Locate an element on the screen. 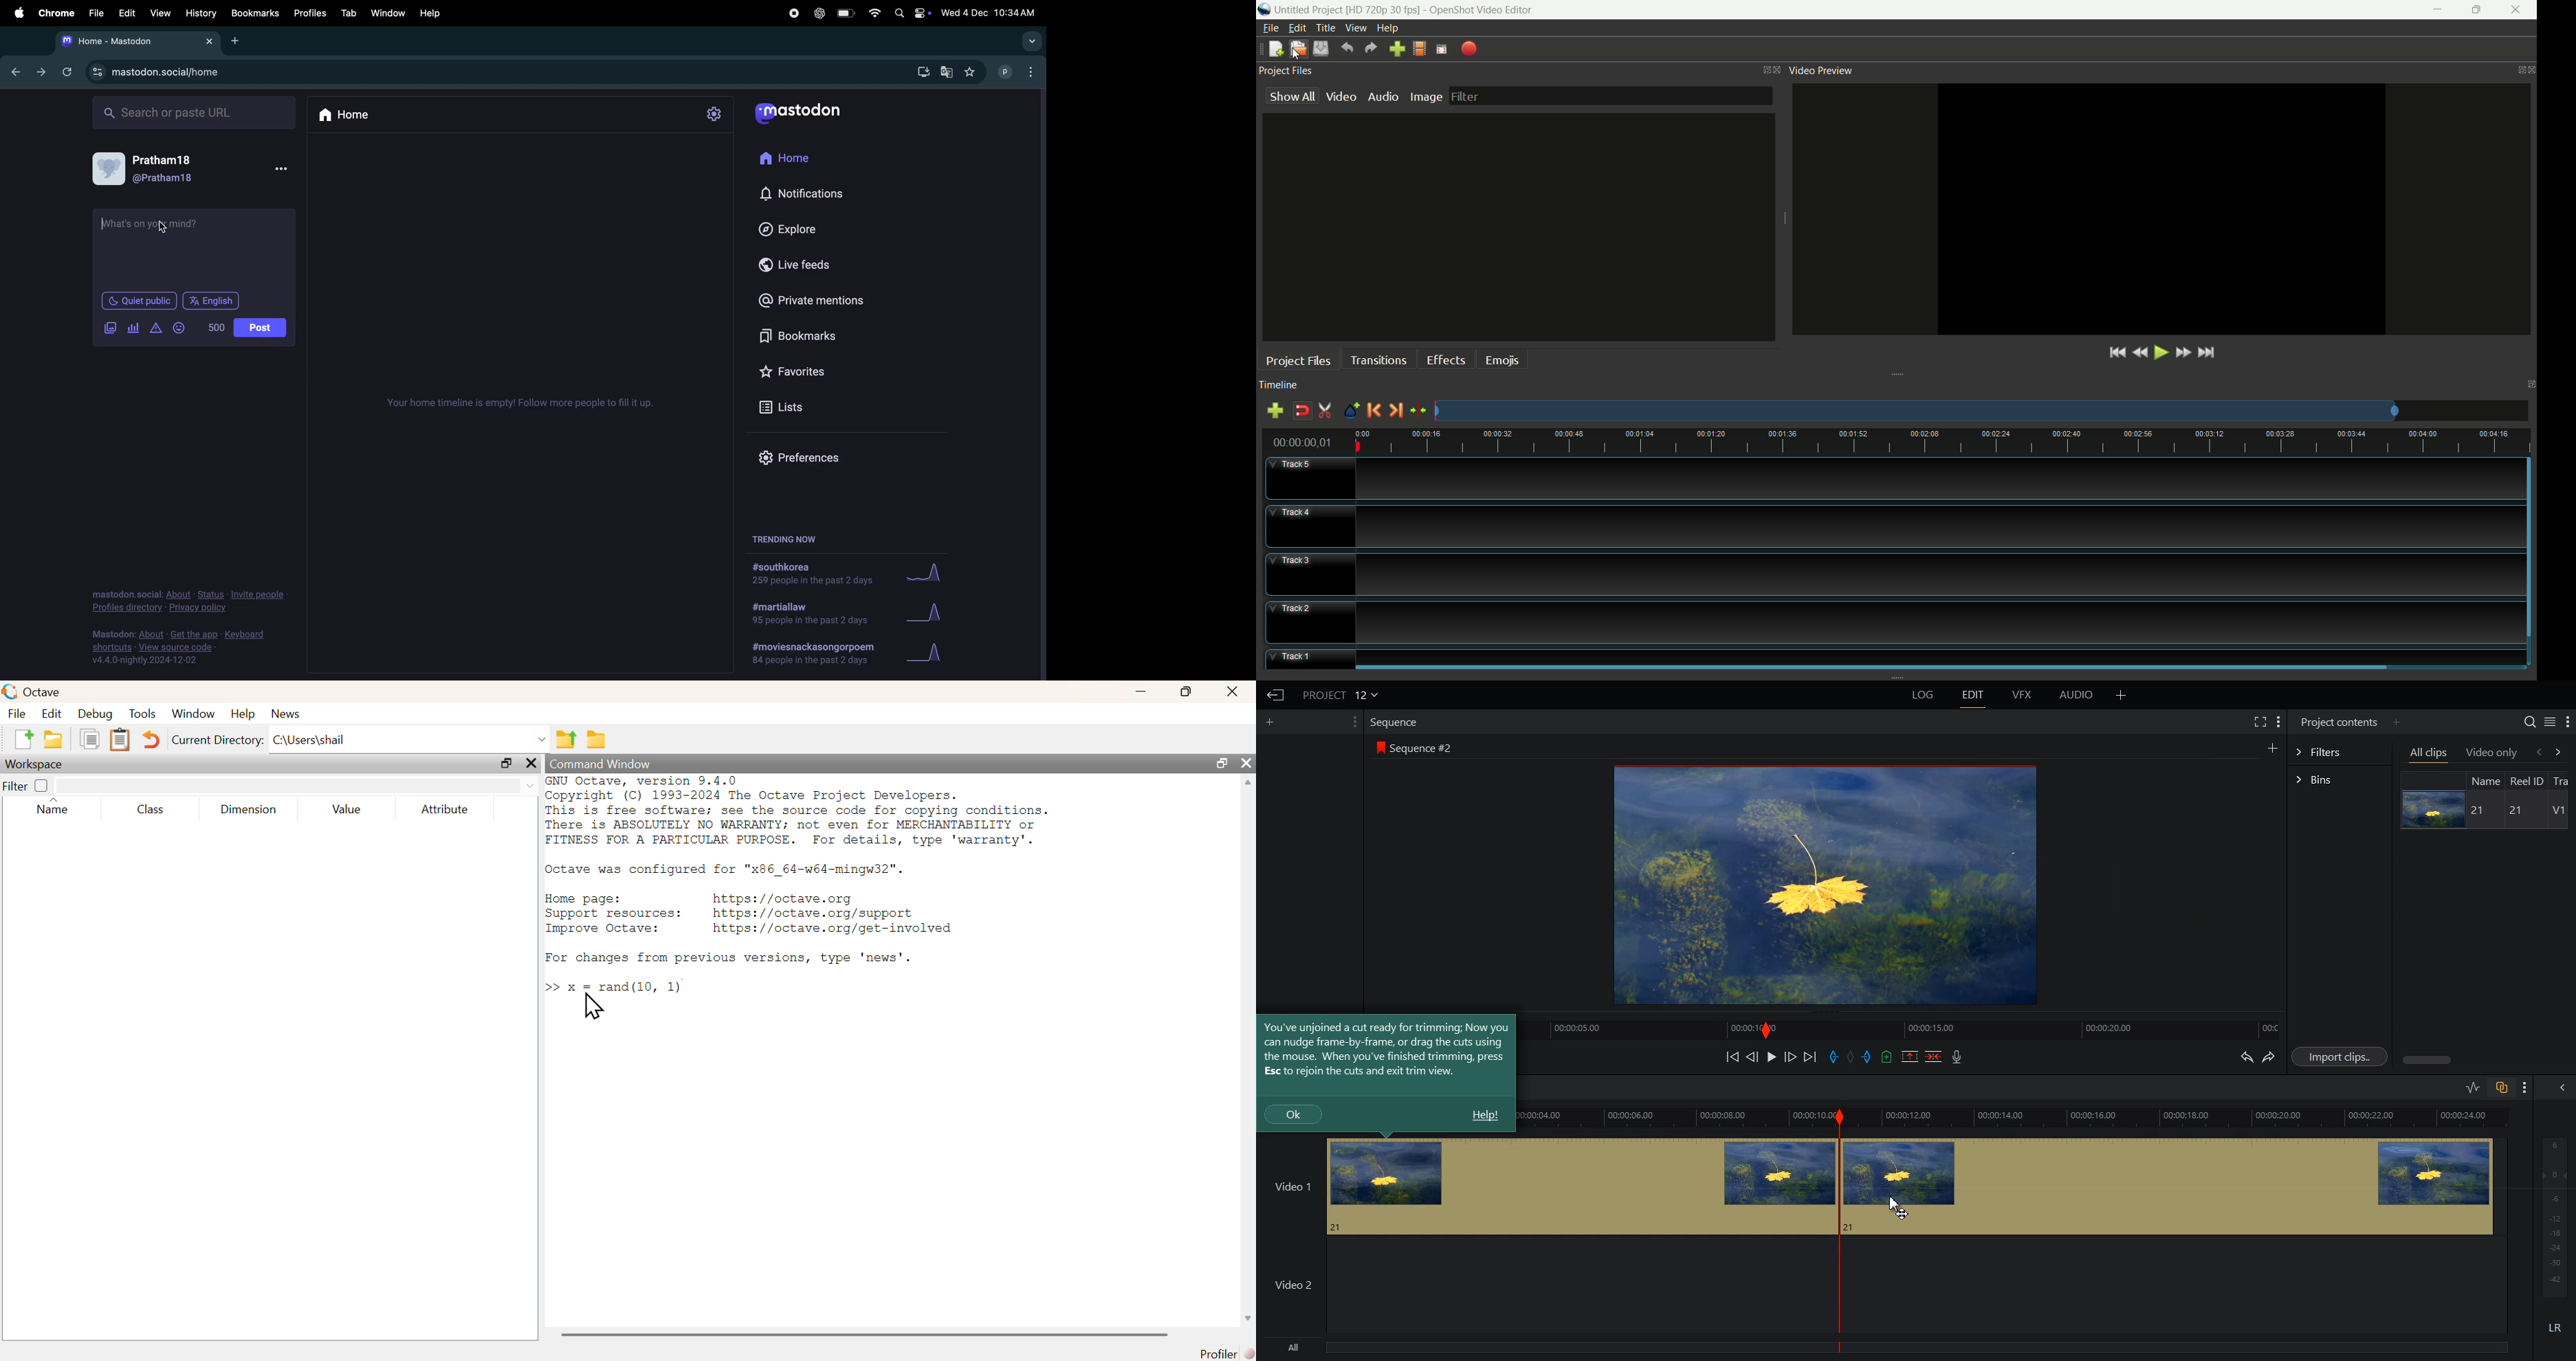 The width and height of the screenshot is (2576, 1372). Dimension is located at coordinates (253, 809).